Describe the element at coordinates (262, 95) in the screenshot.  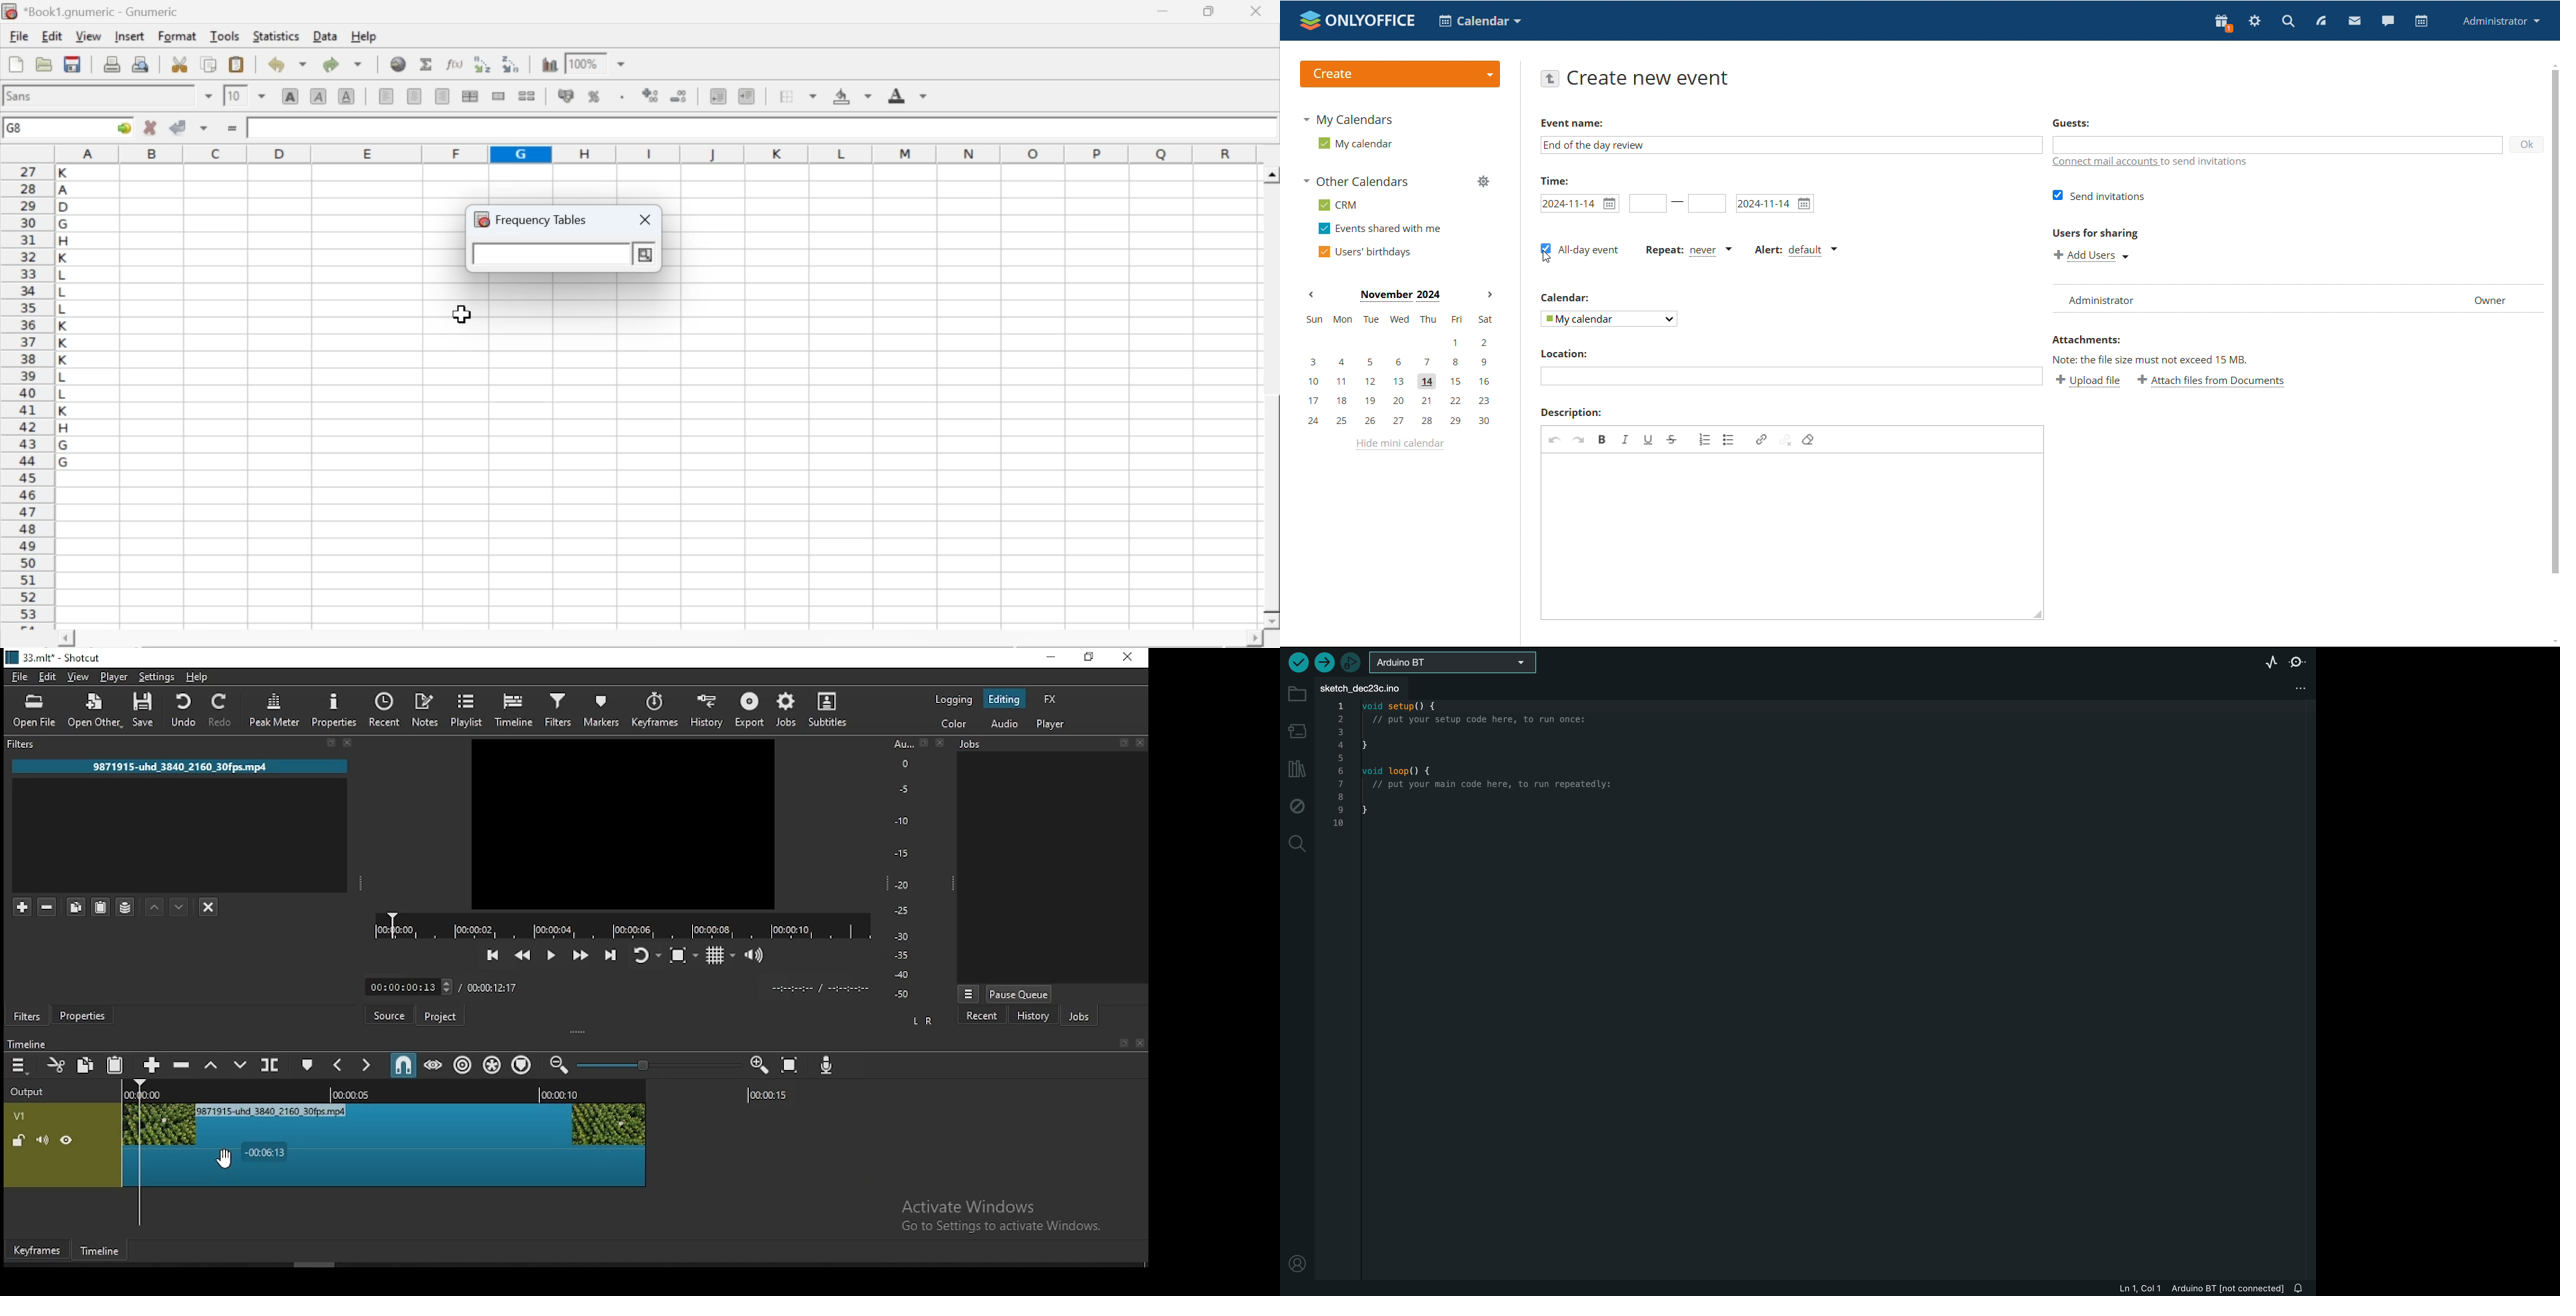
I see `drop down` at that location.